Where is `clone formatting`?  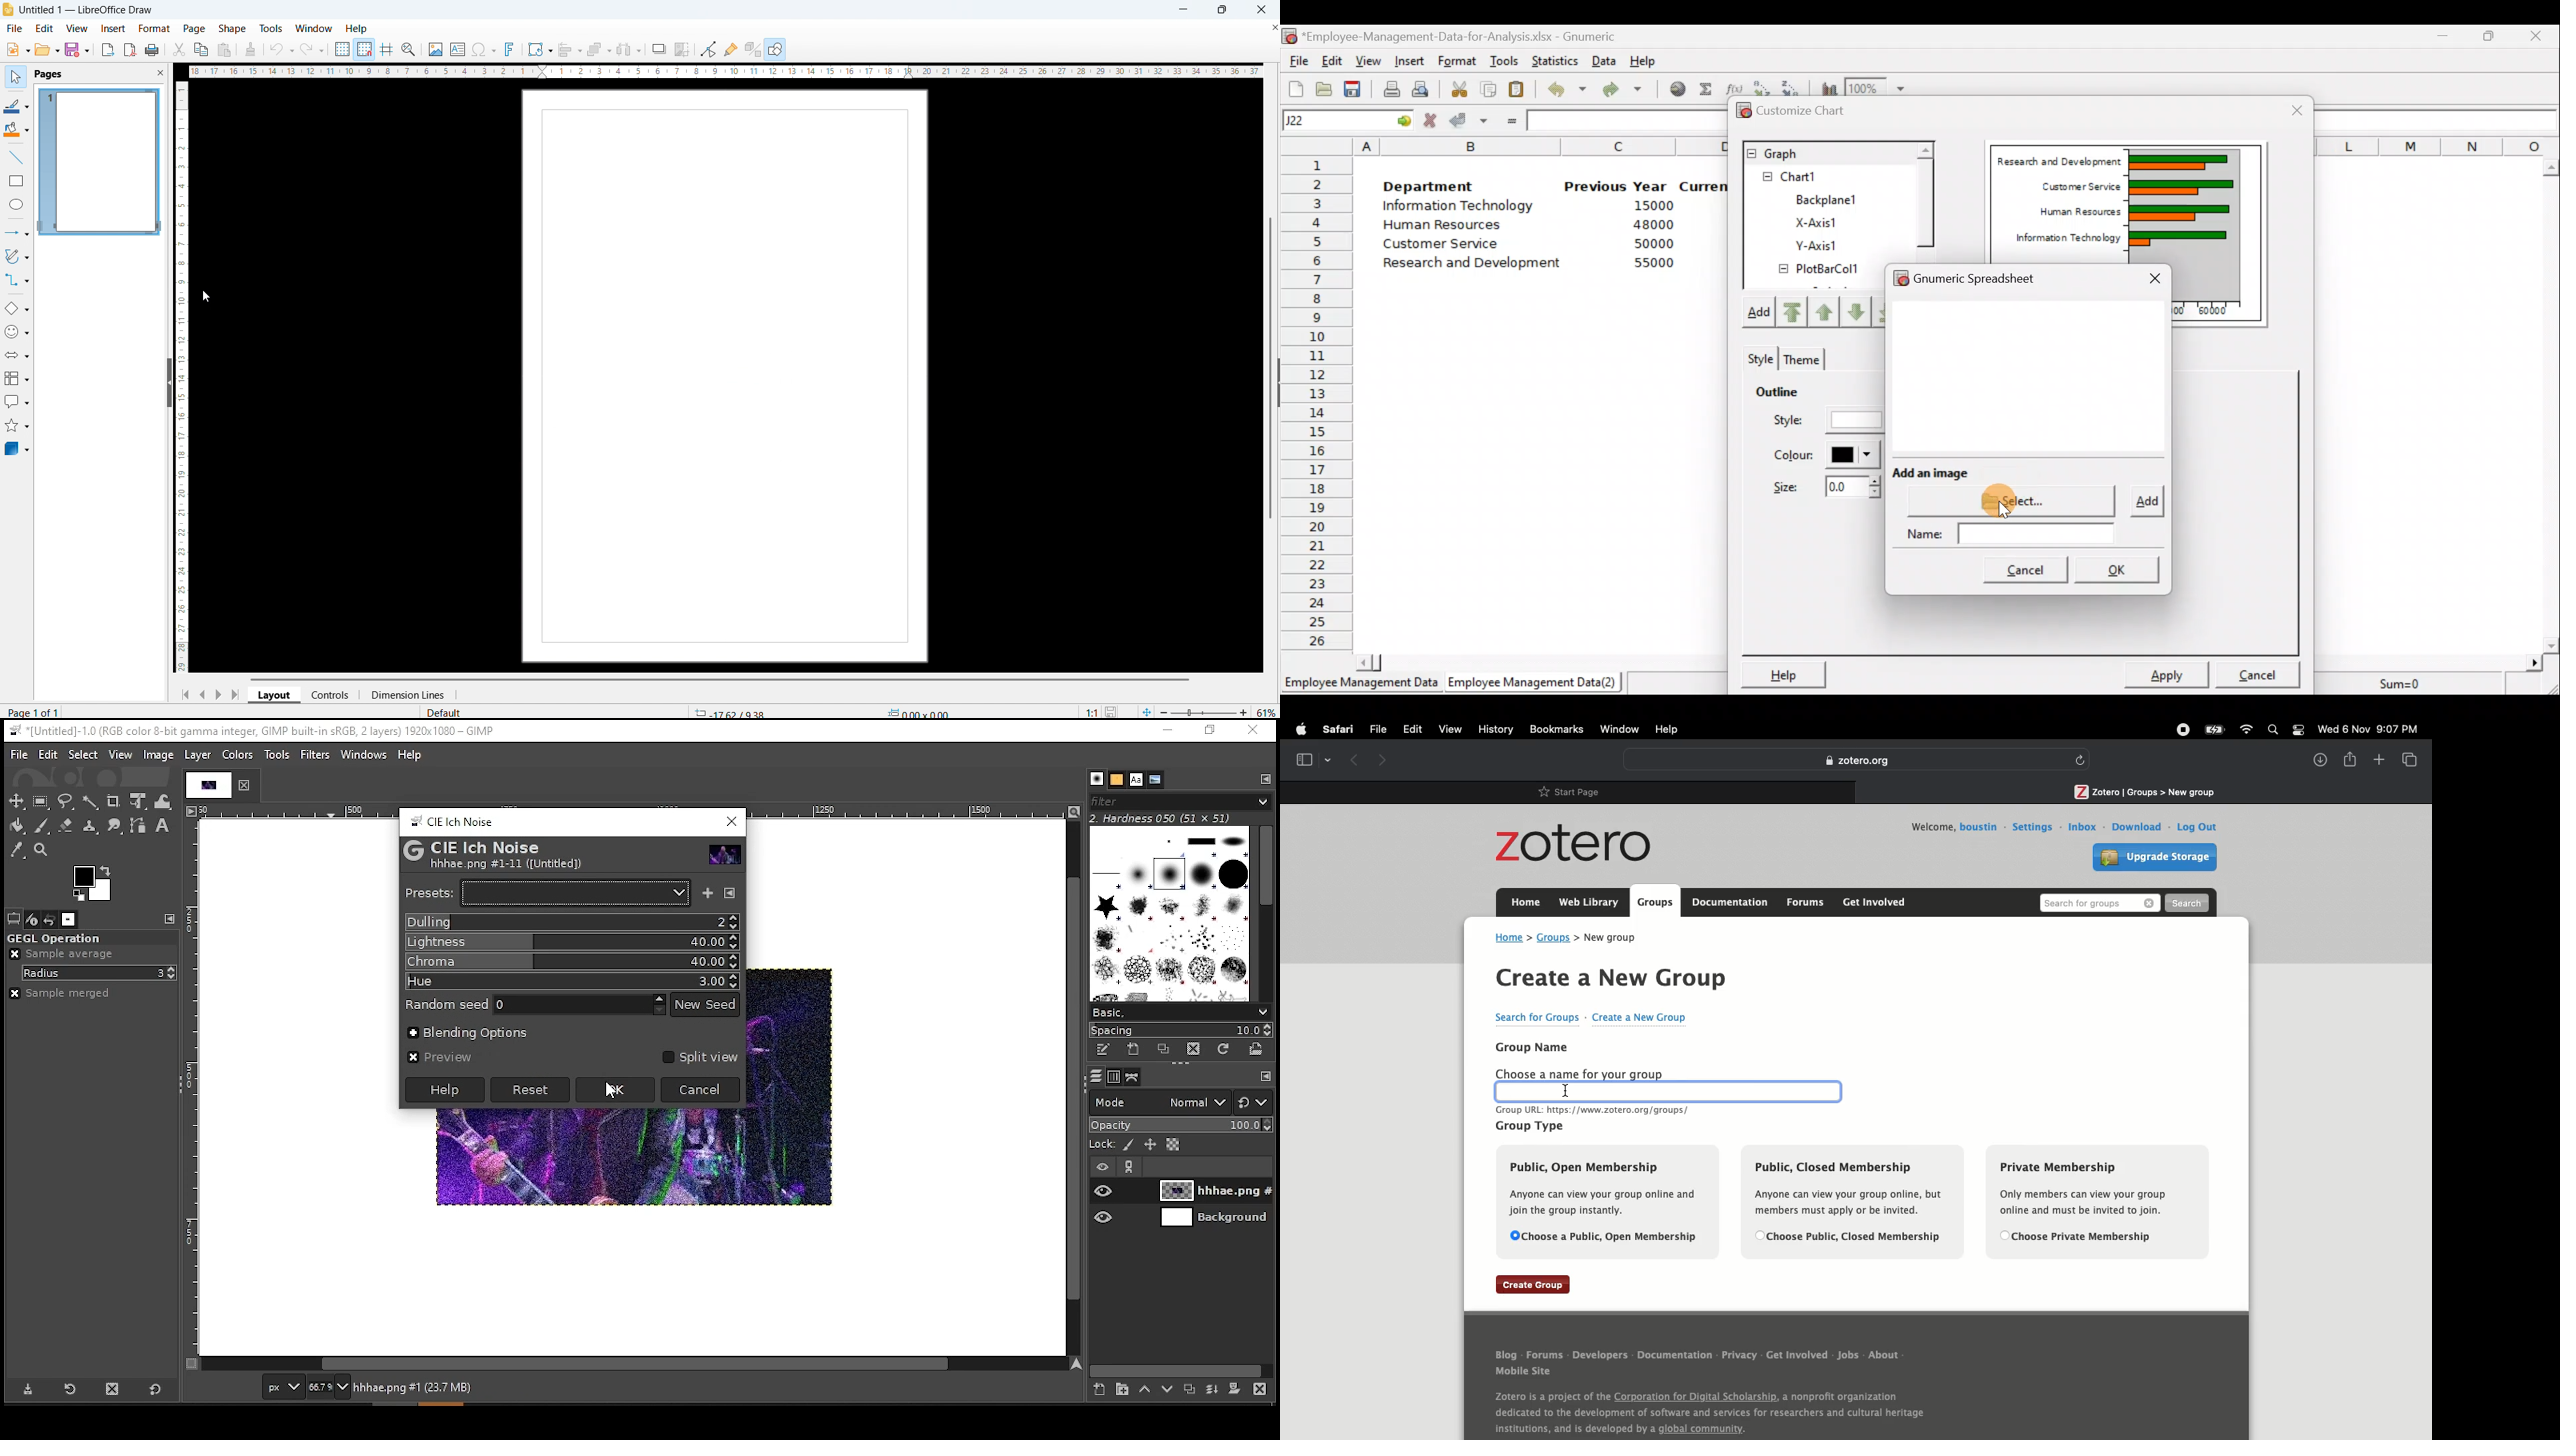 clone formatting is located at coordinates (251, 49).